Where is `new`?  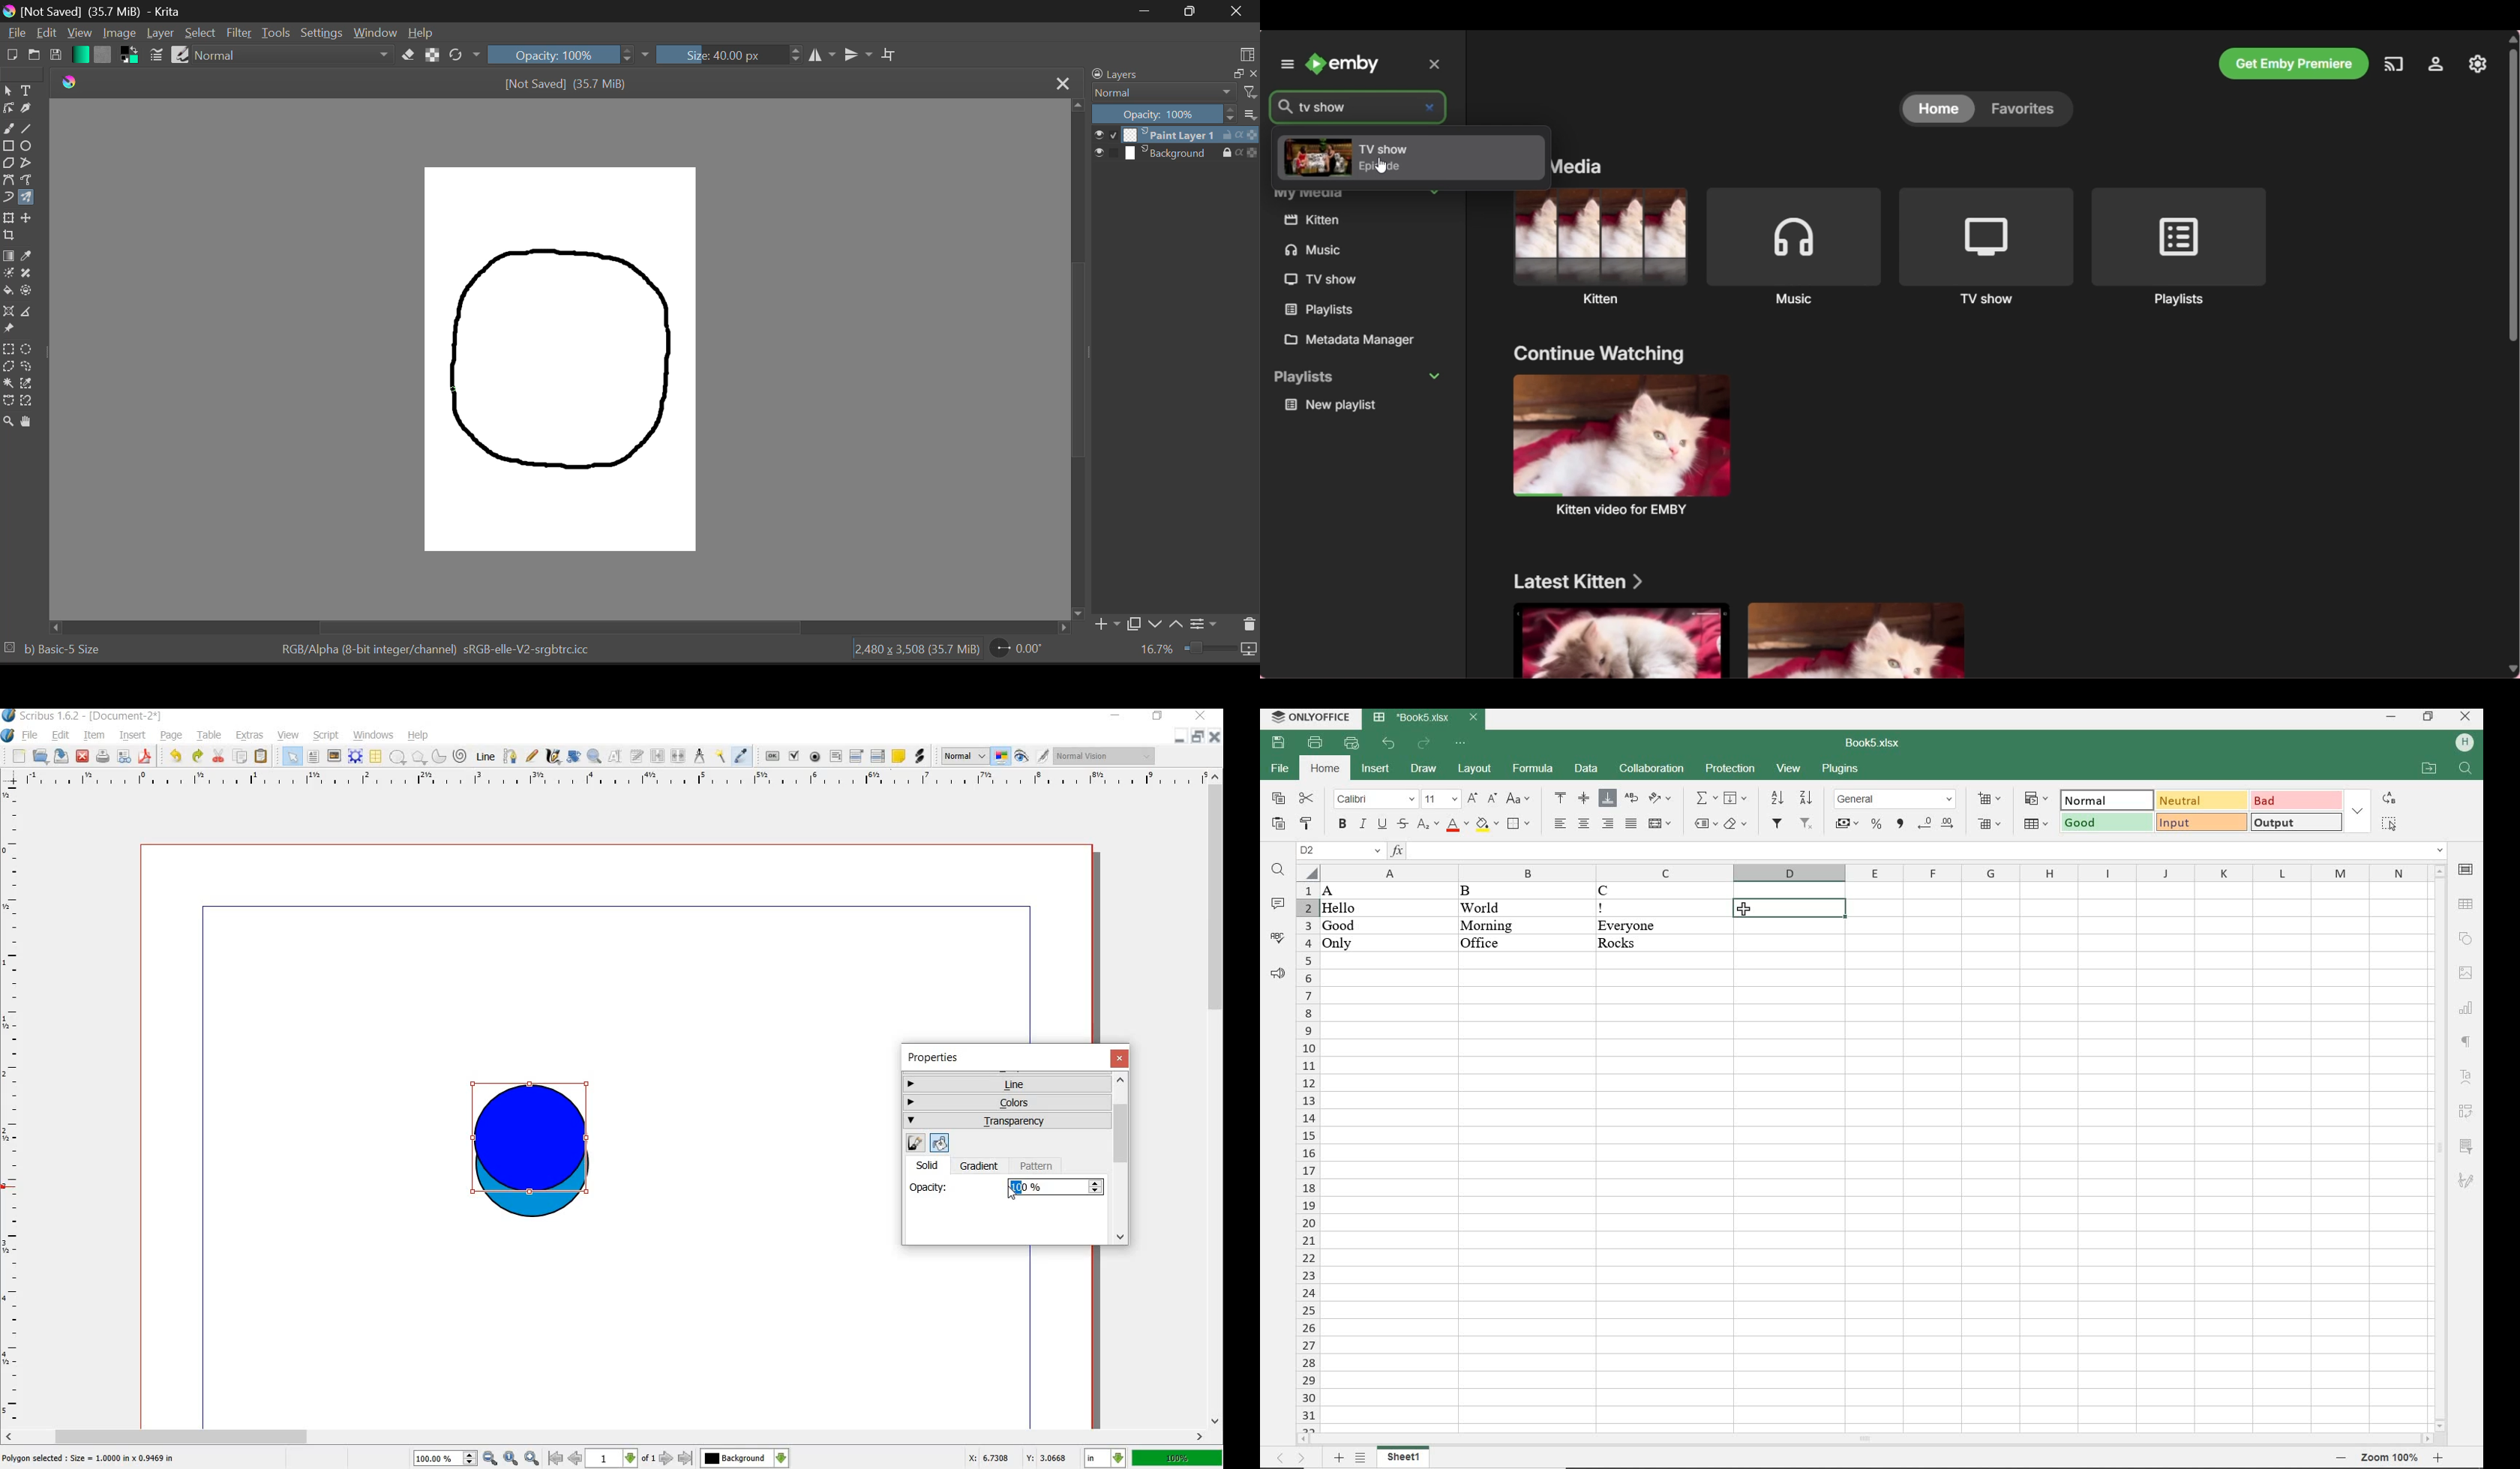 new is located at coordinates (19, 757).